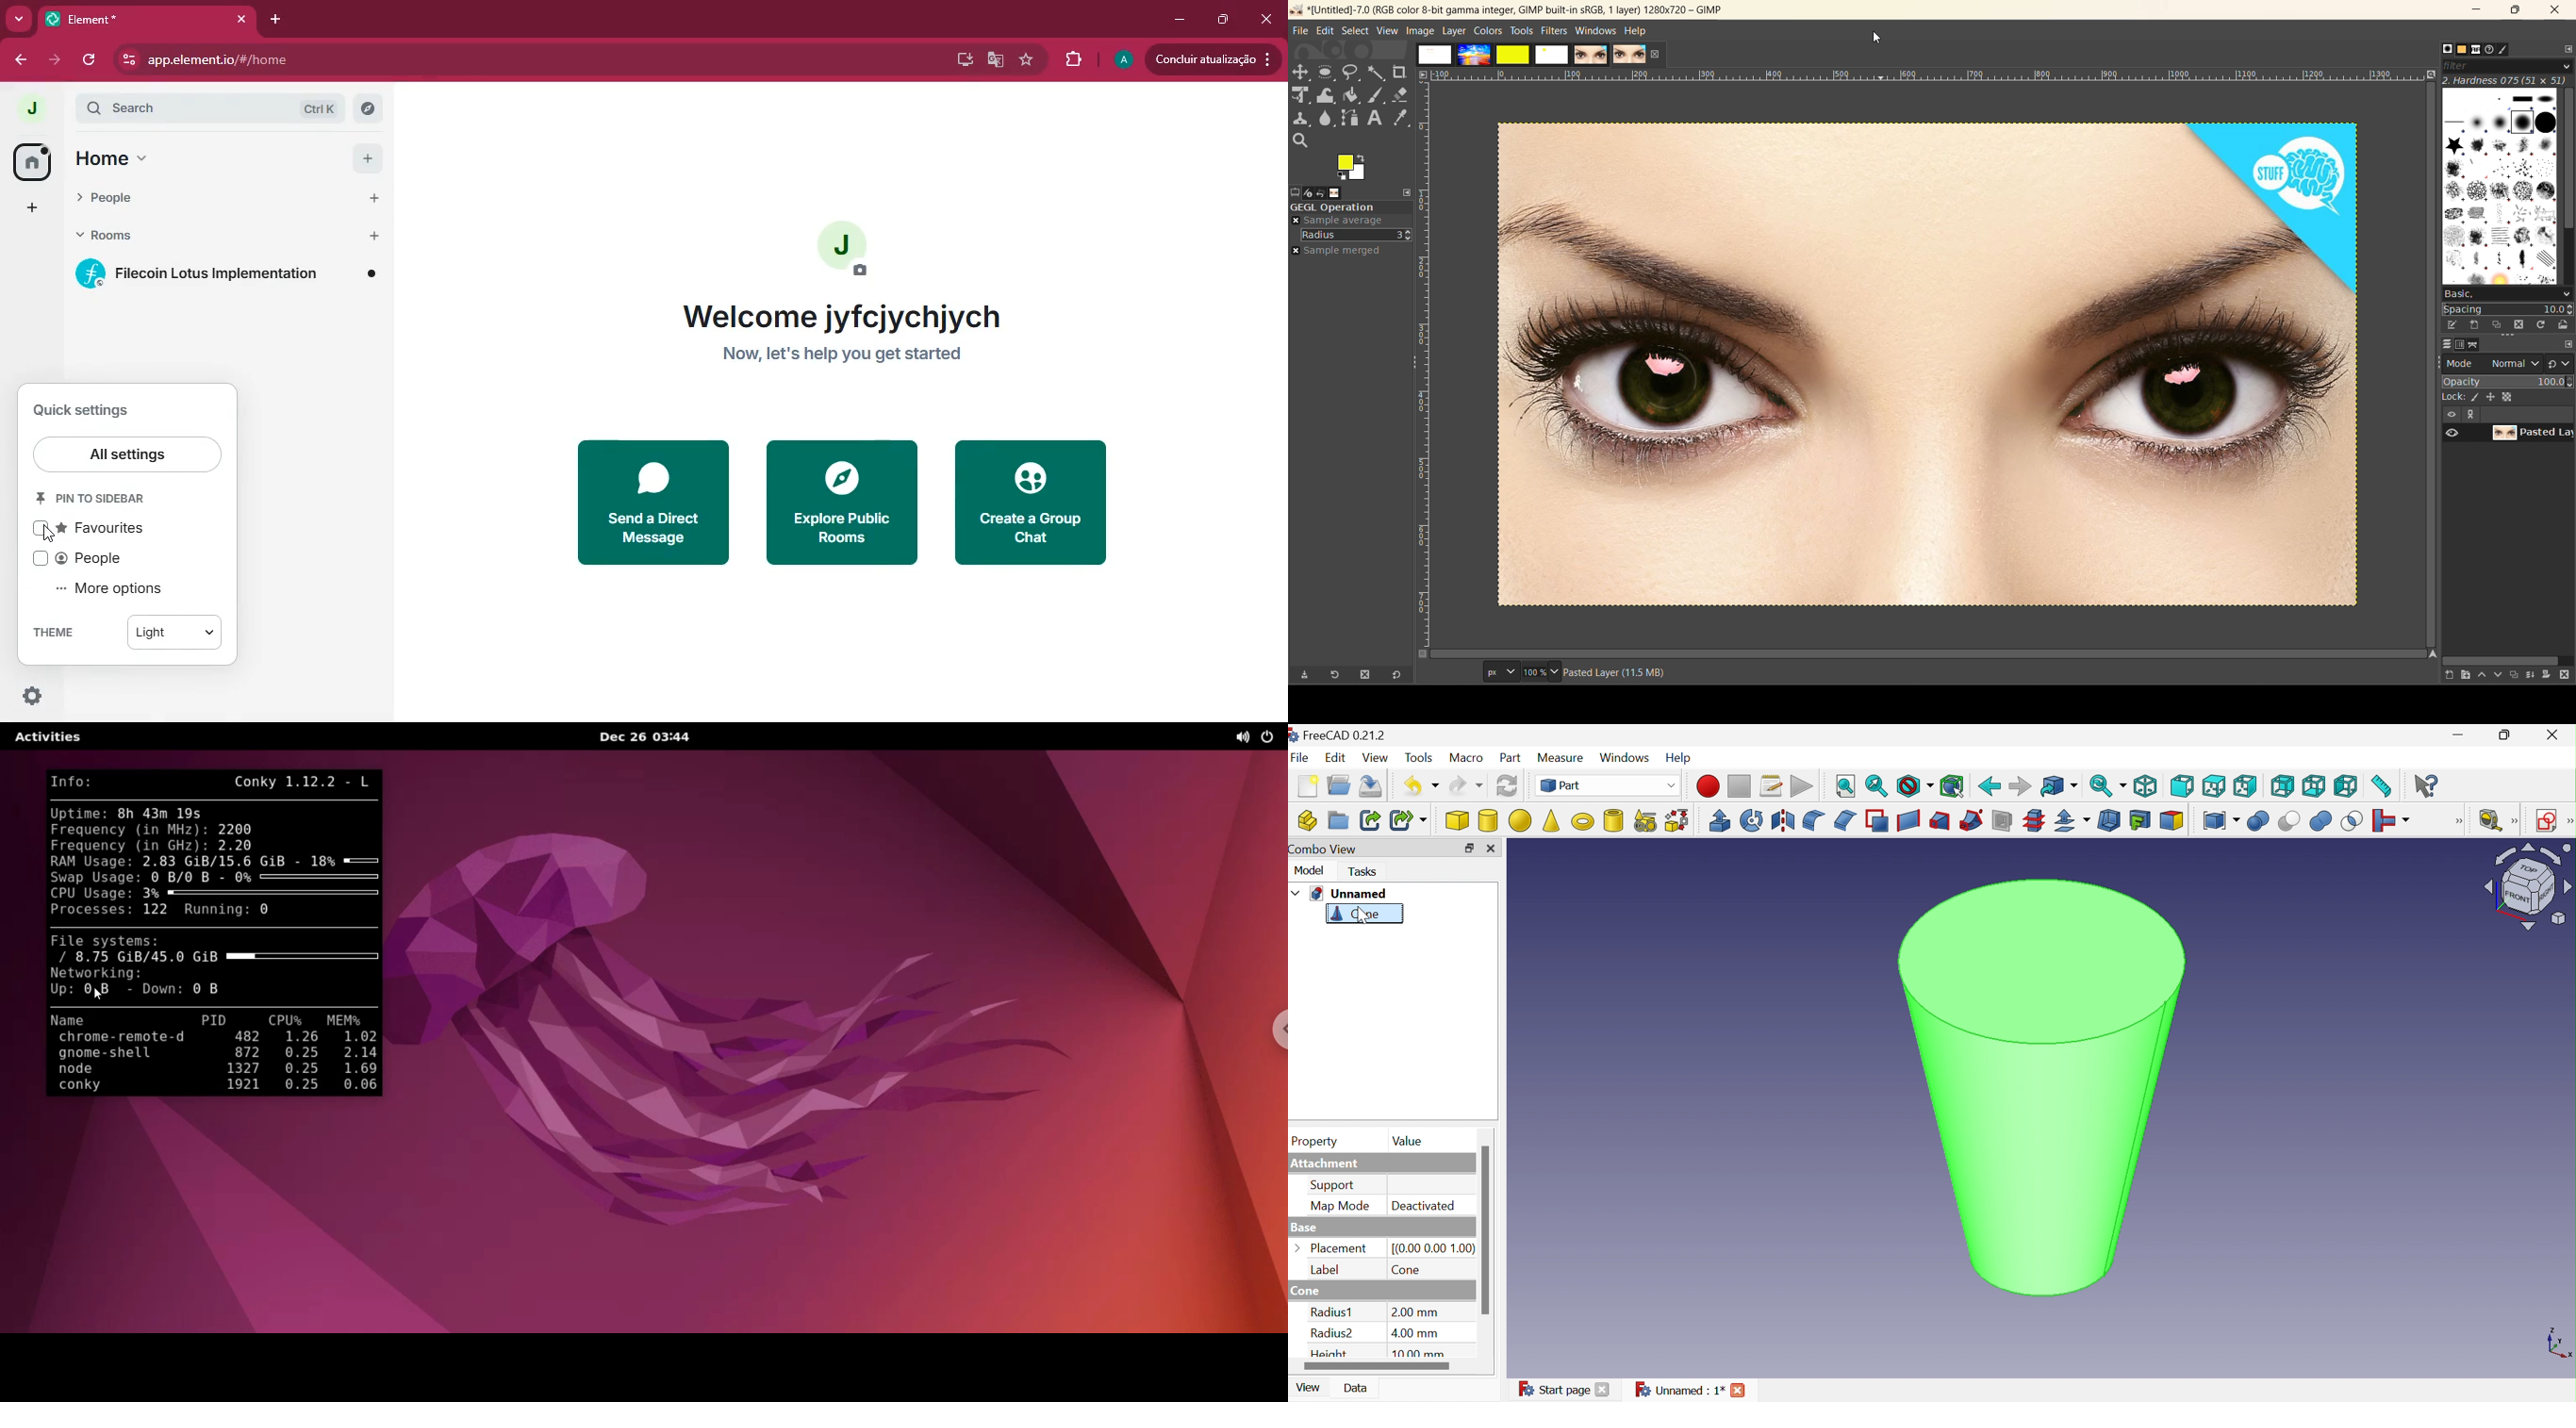 The image size is (2576, 1428). Describe the element at coordinates (2001, 821) in the screenshot. I see `Section` at that location.